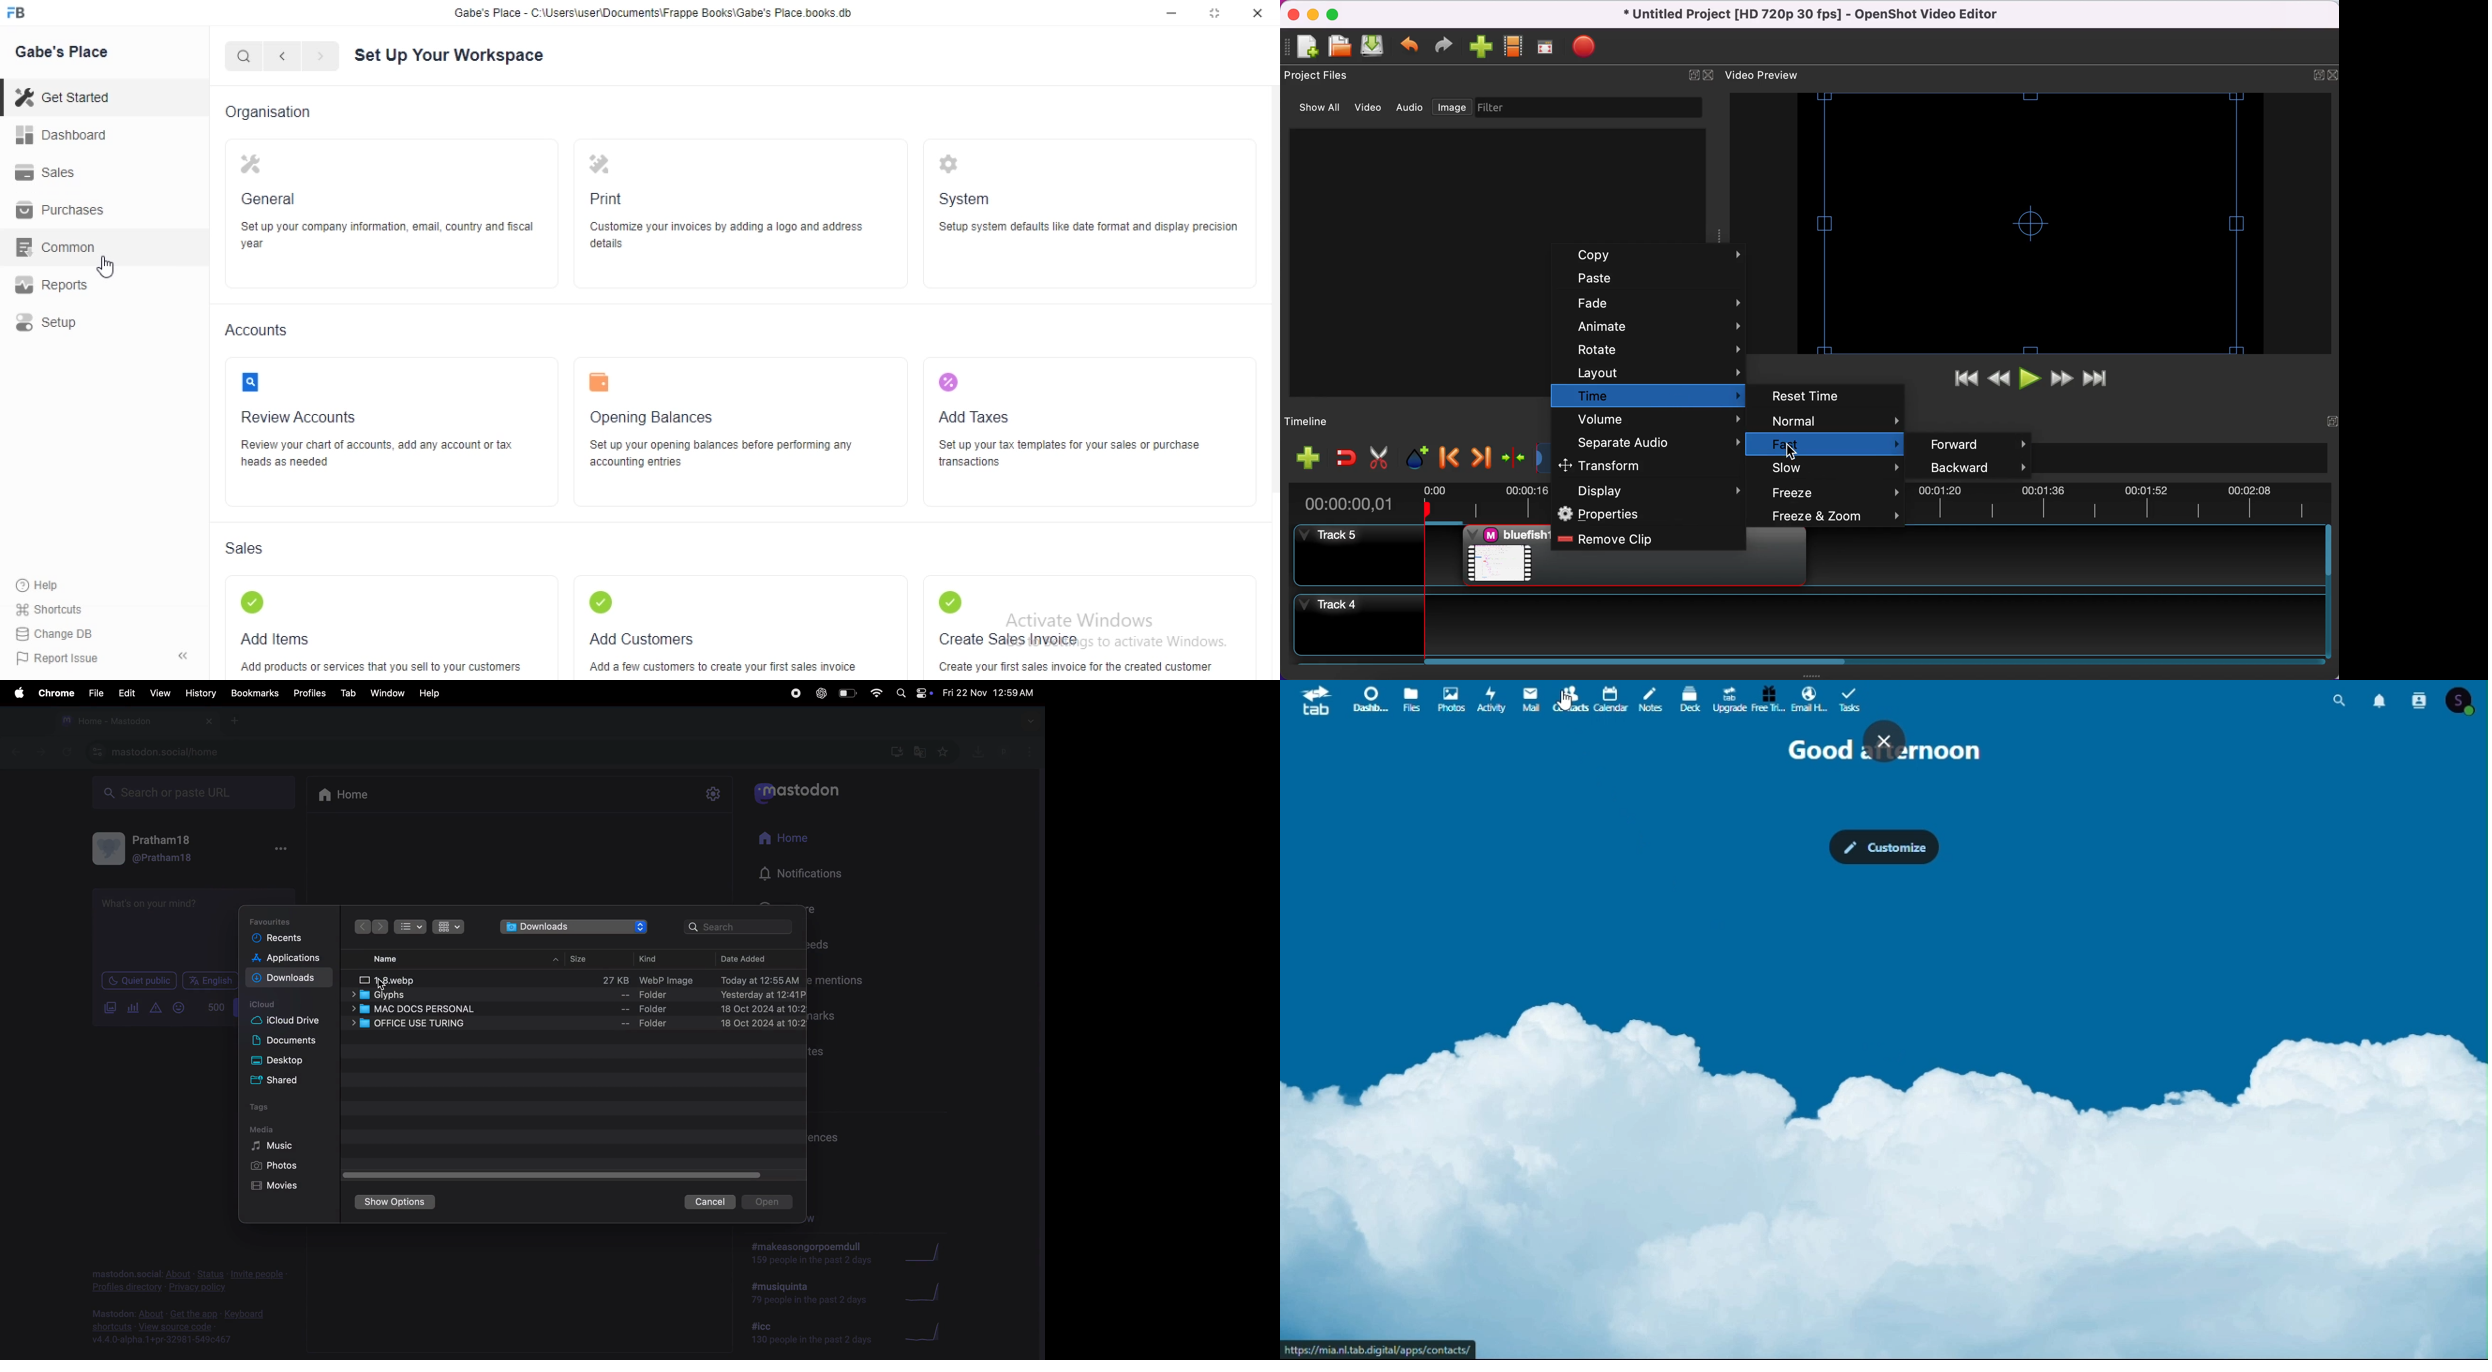 Image resolution: width=2492 pixels, height=1372 pixels. Describe the element at coordinates (264, 1130) in the screenshot. I see `Media` at that location.